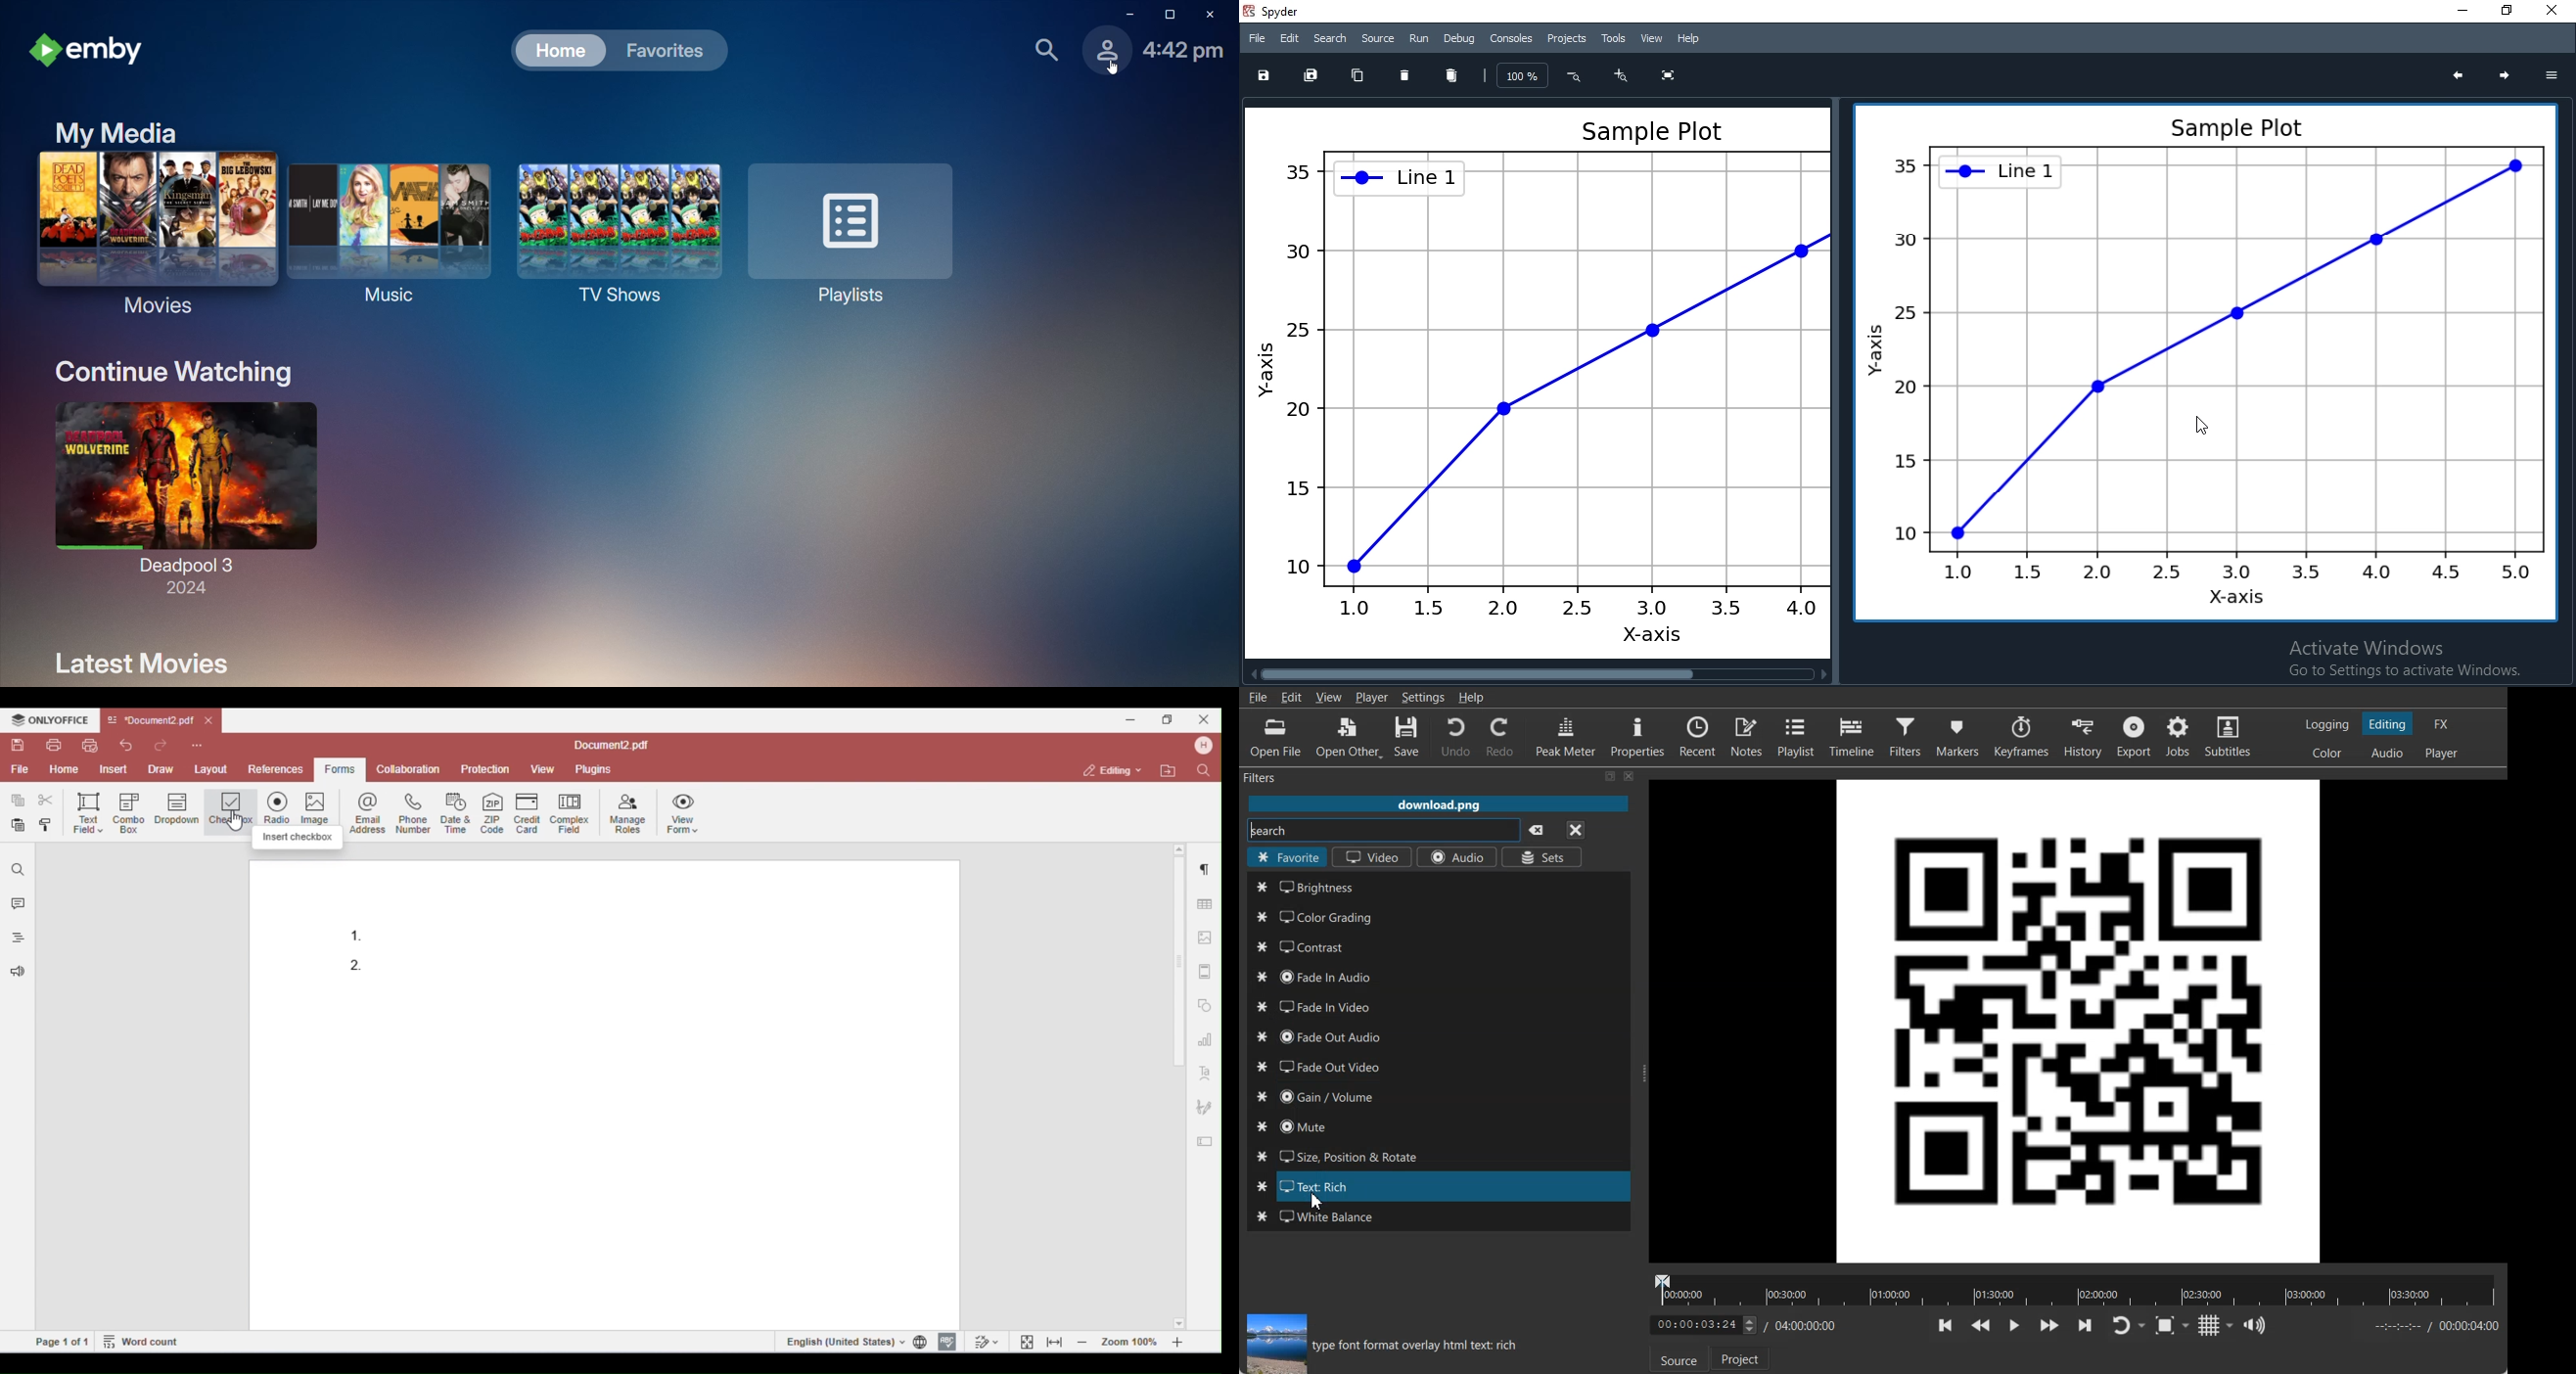 The image size is (2576, 1400). I want to click on Contrast, so click(1437, 947).